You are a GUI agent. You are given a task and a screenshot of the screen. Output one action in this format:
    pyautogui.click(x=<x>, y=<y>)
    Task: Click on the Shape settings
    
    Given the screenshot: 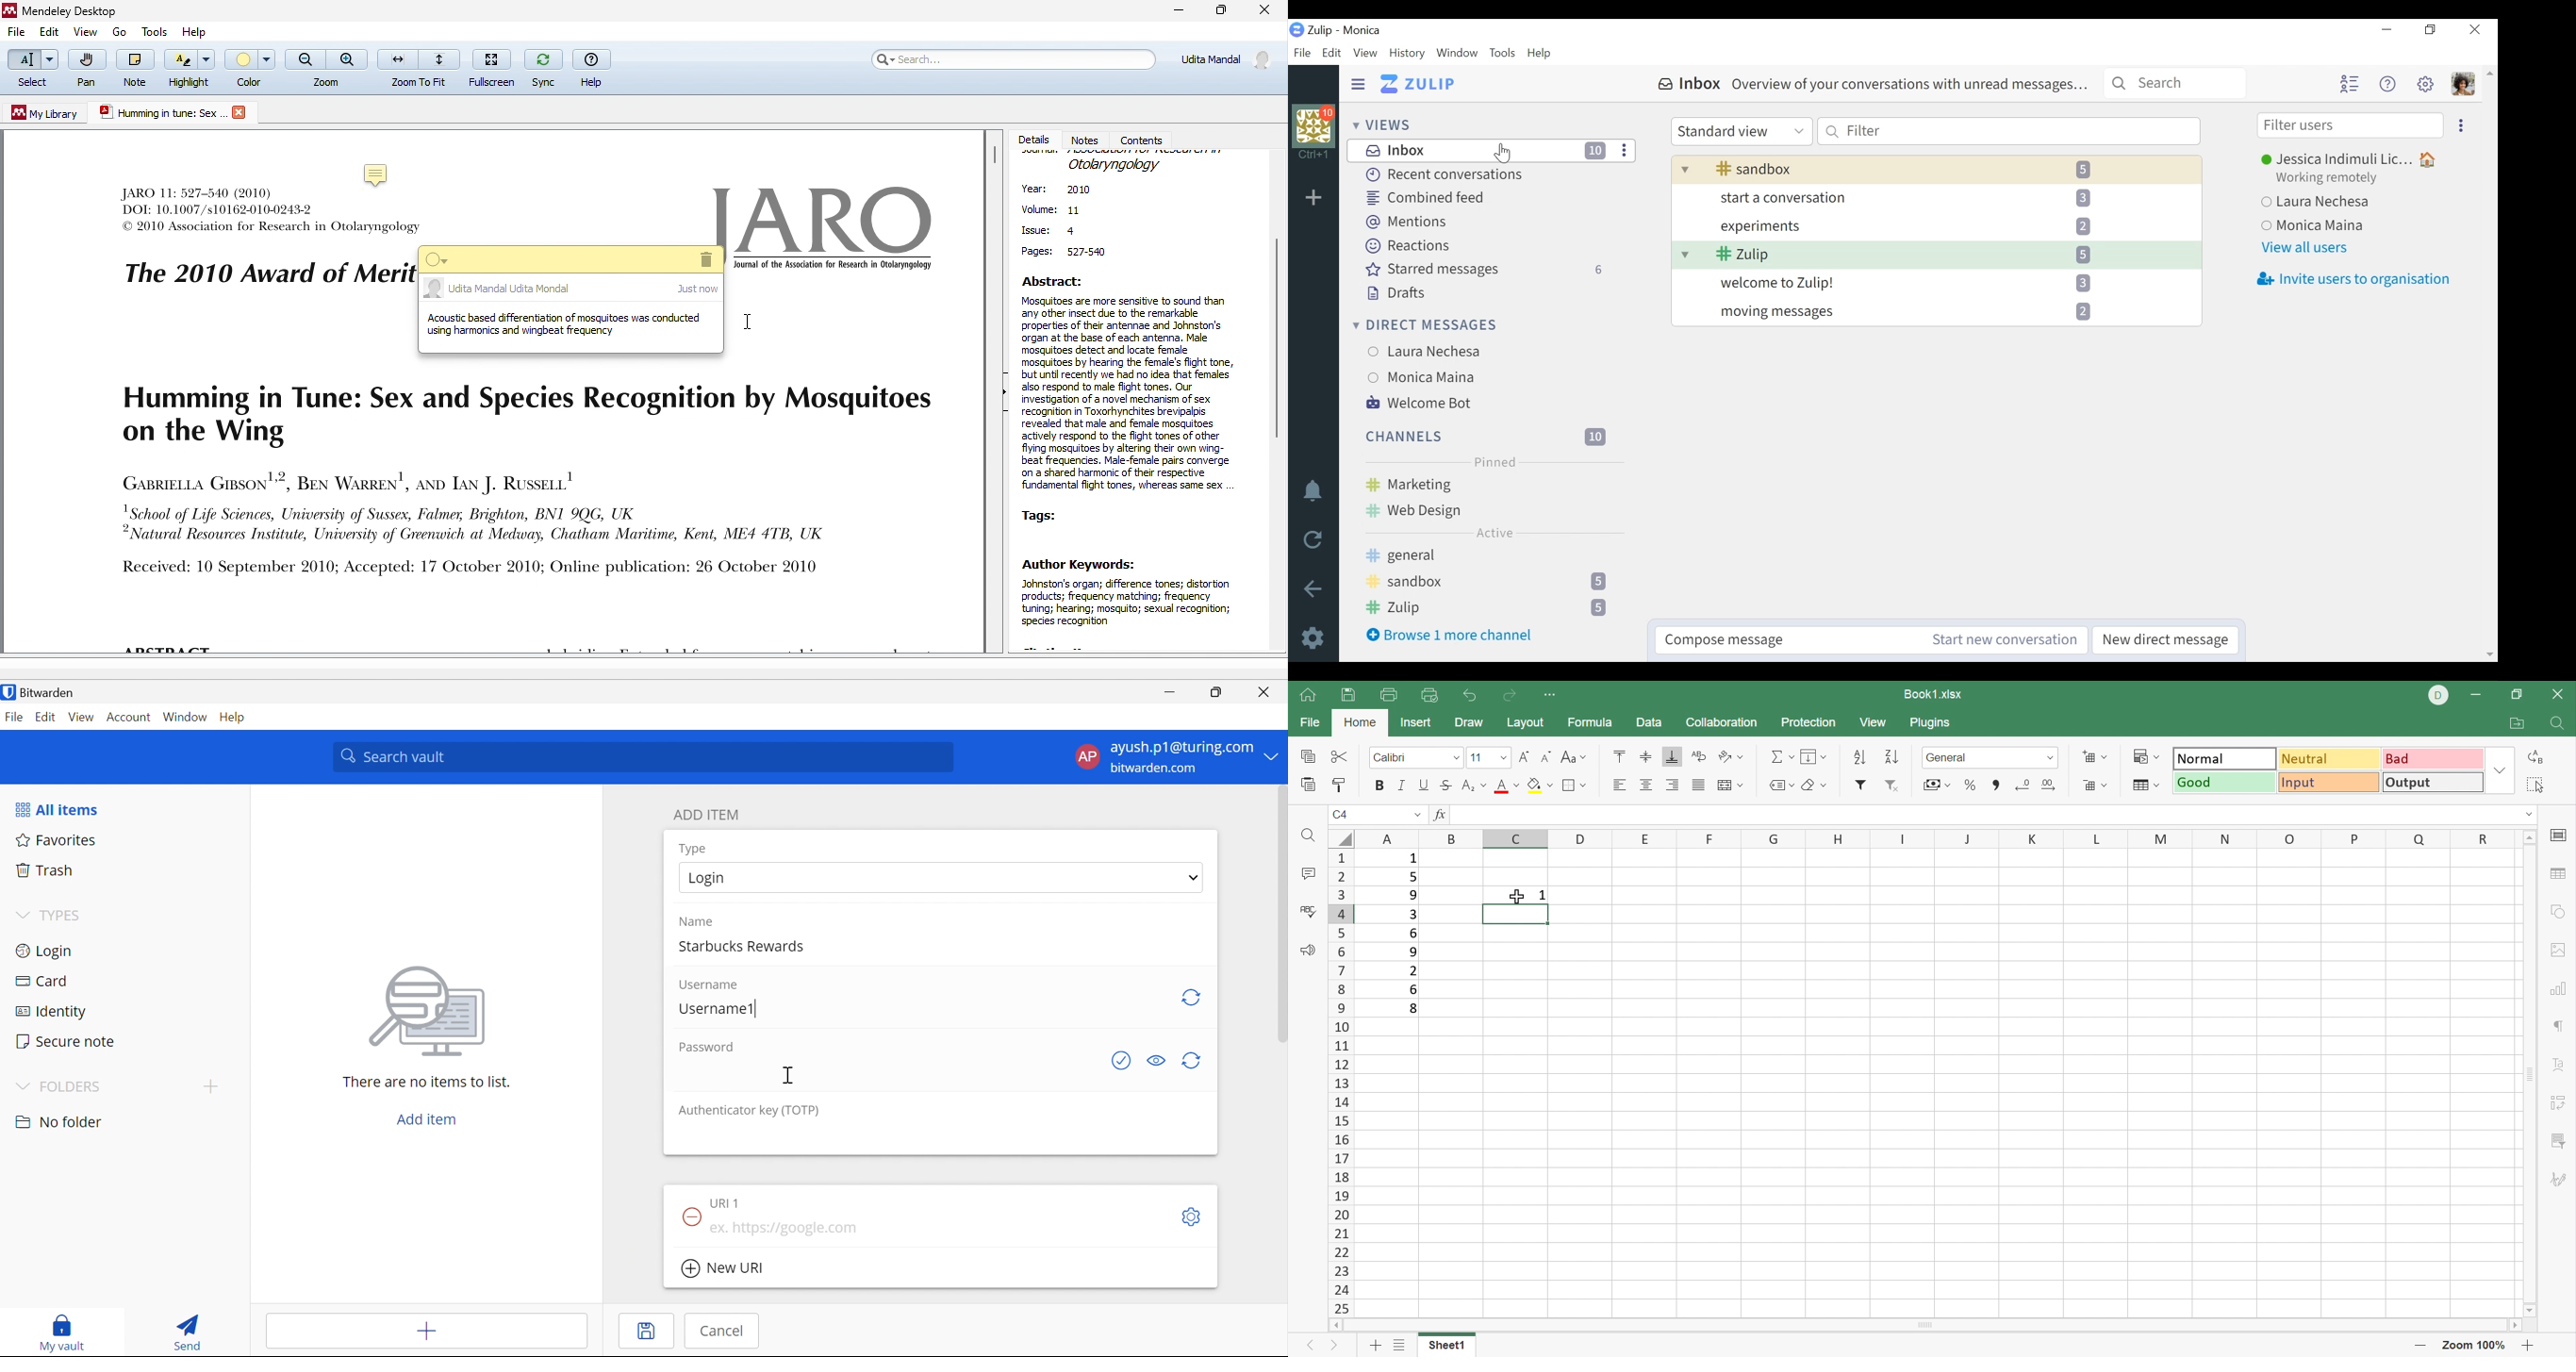 What is the action you would take?
    pyautogui.click(x=2561, y=911)
    